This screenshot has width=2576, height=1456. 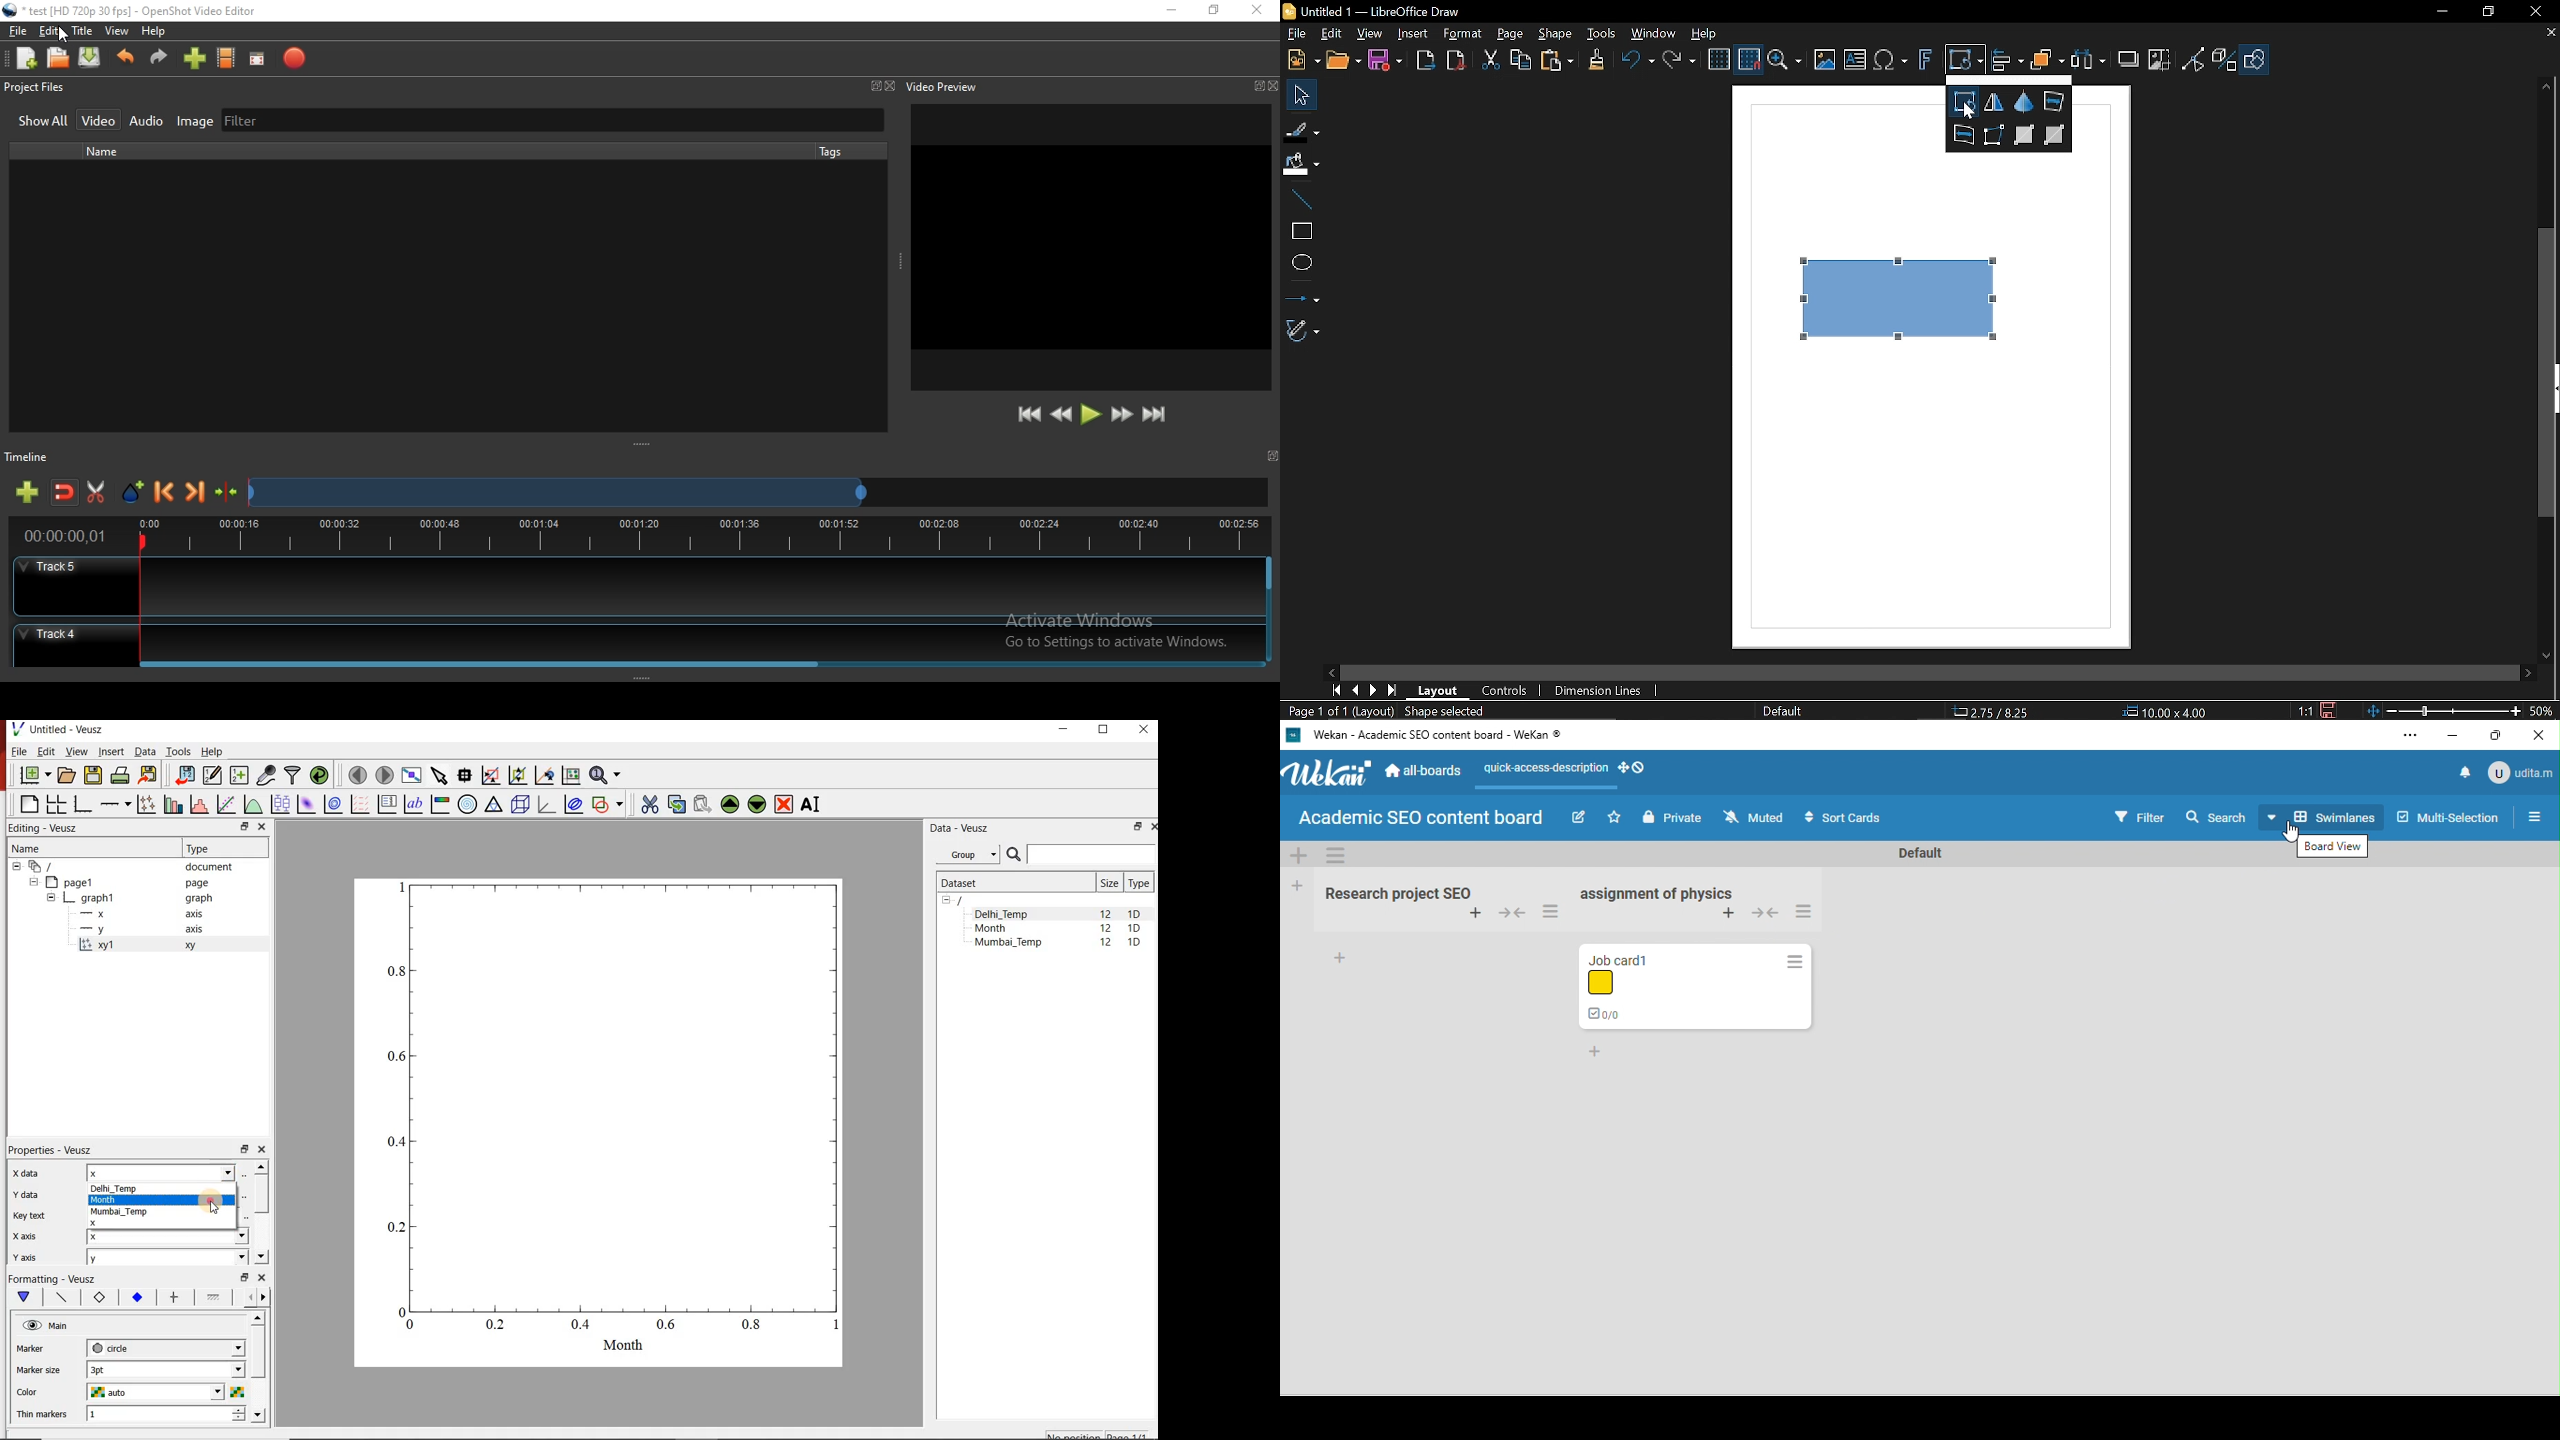 What do you see at coordinates (1392, 691) in the screenshot?
I see `Last page` at bounding box center [1392, 691].